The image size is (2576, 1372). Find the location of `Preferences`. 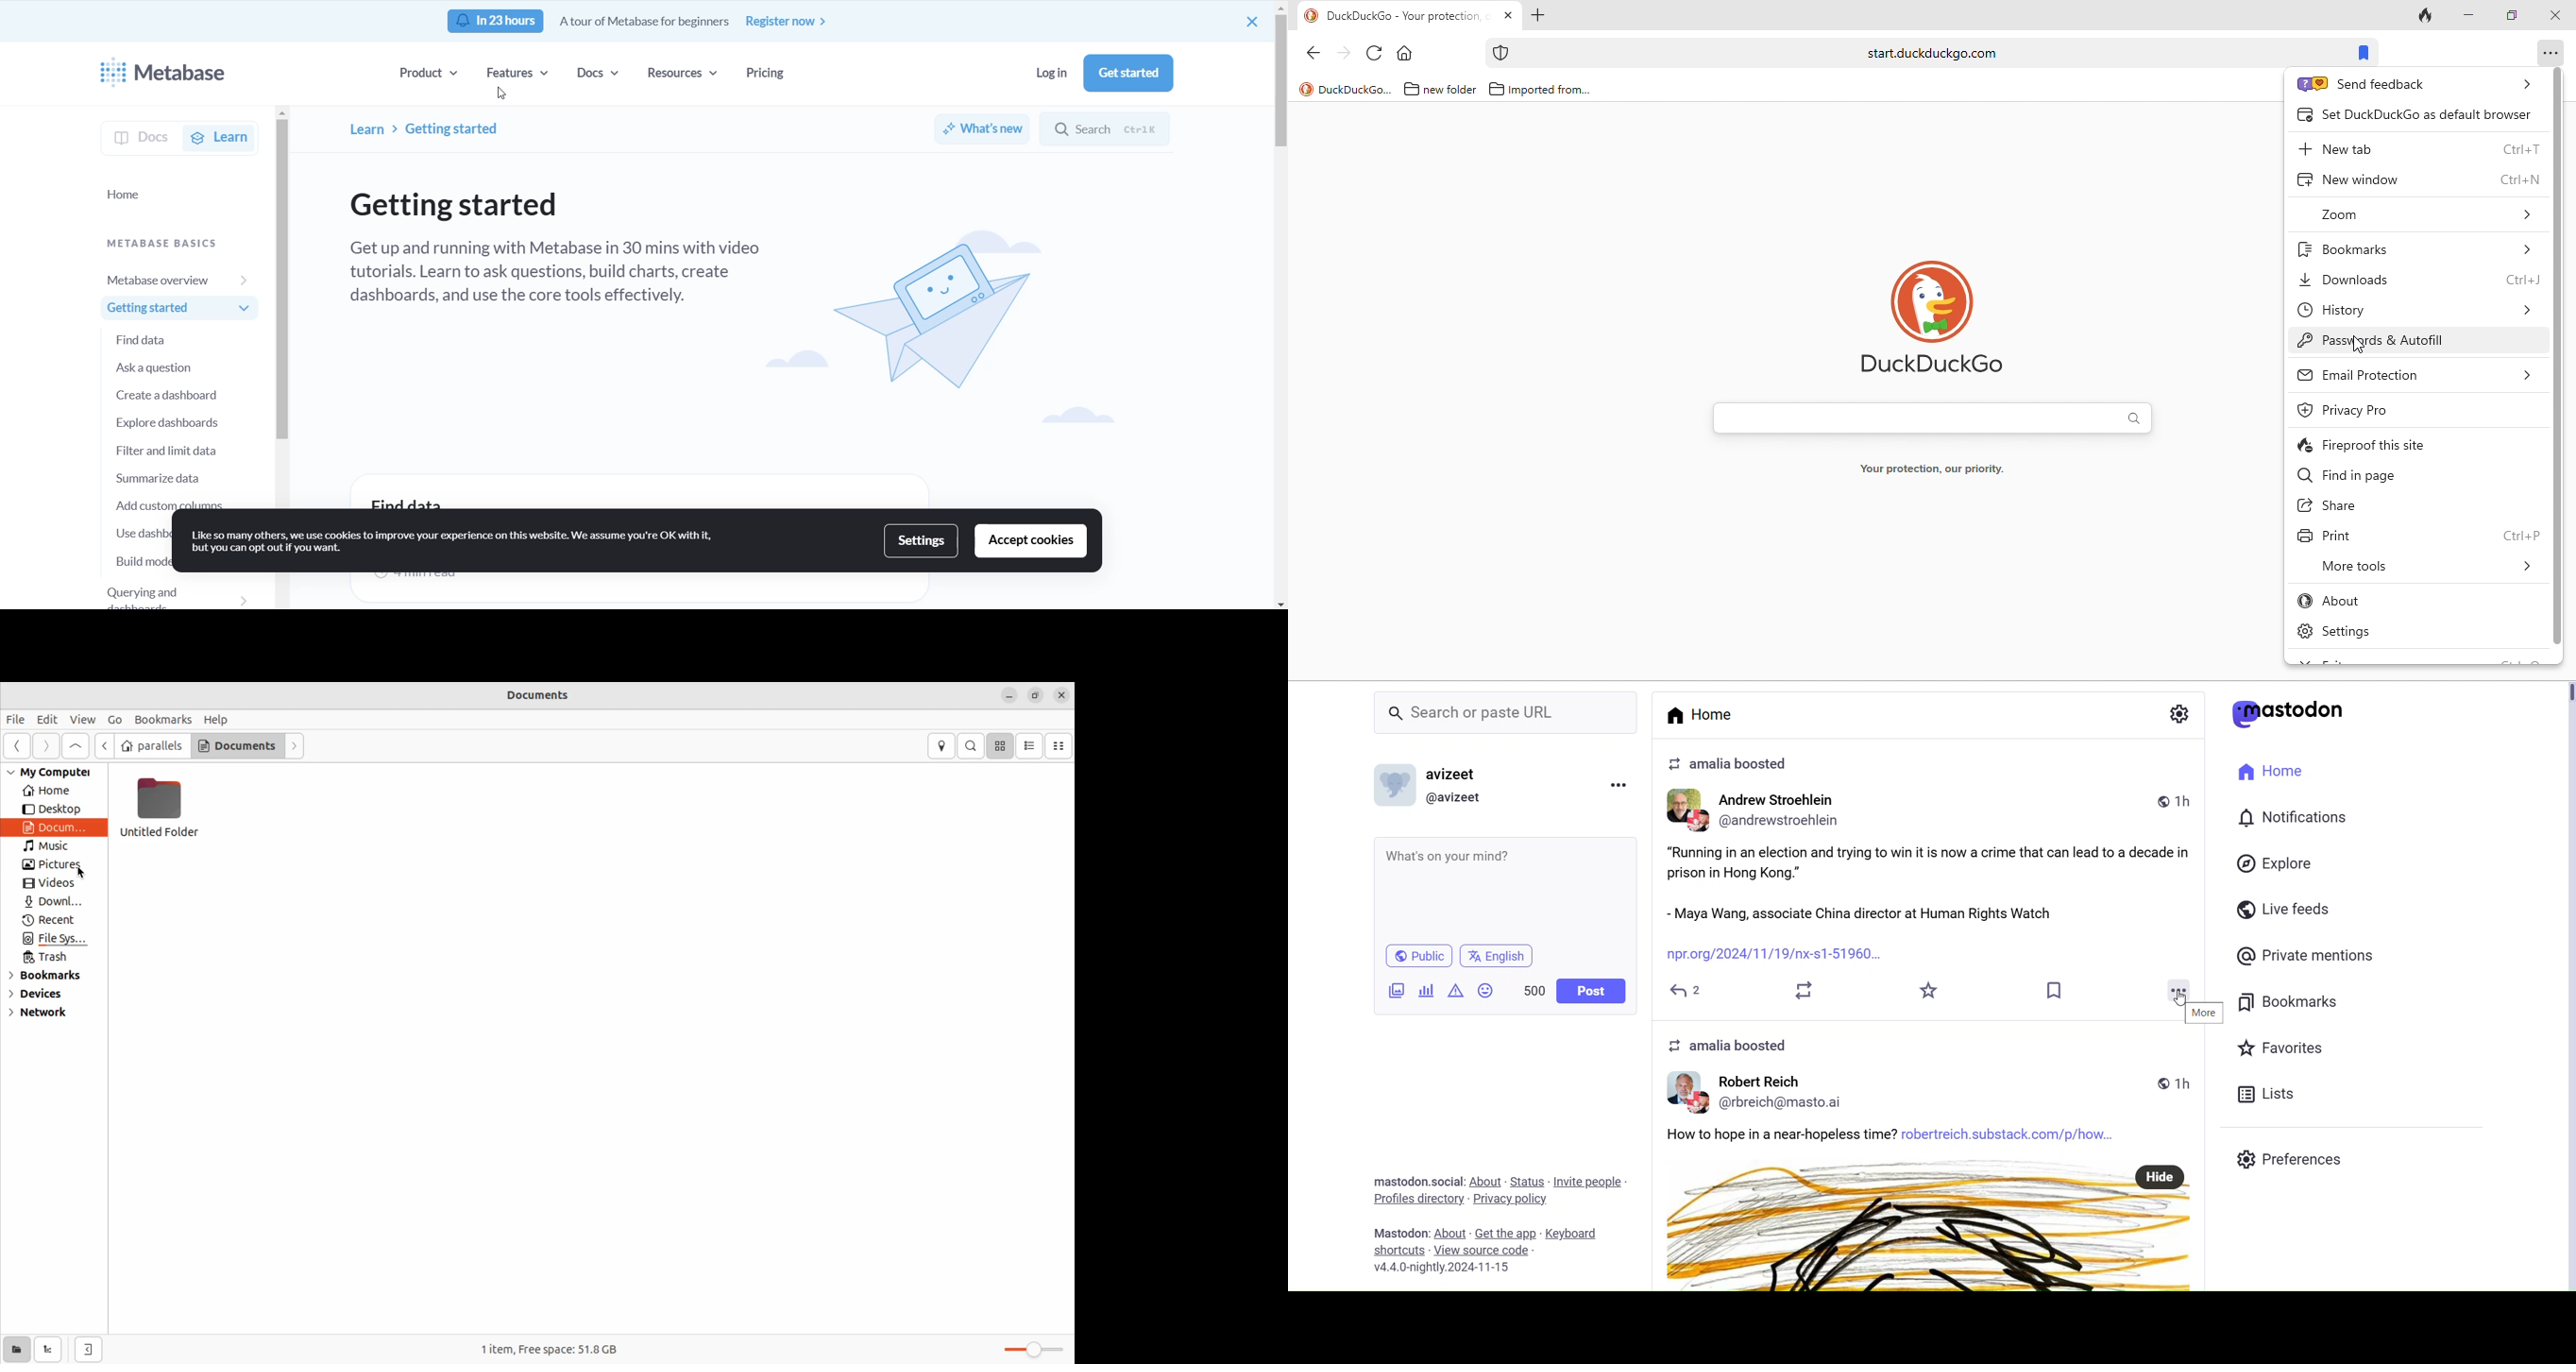

Preferences is located at coordinates (2290, 1159).